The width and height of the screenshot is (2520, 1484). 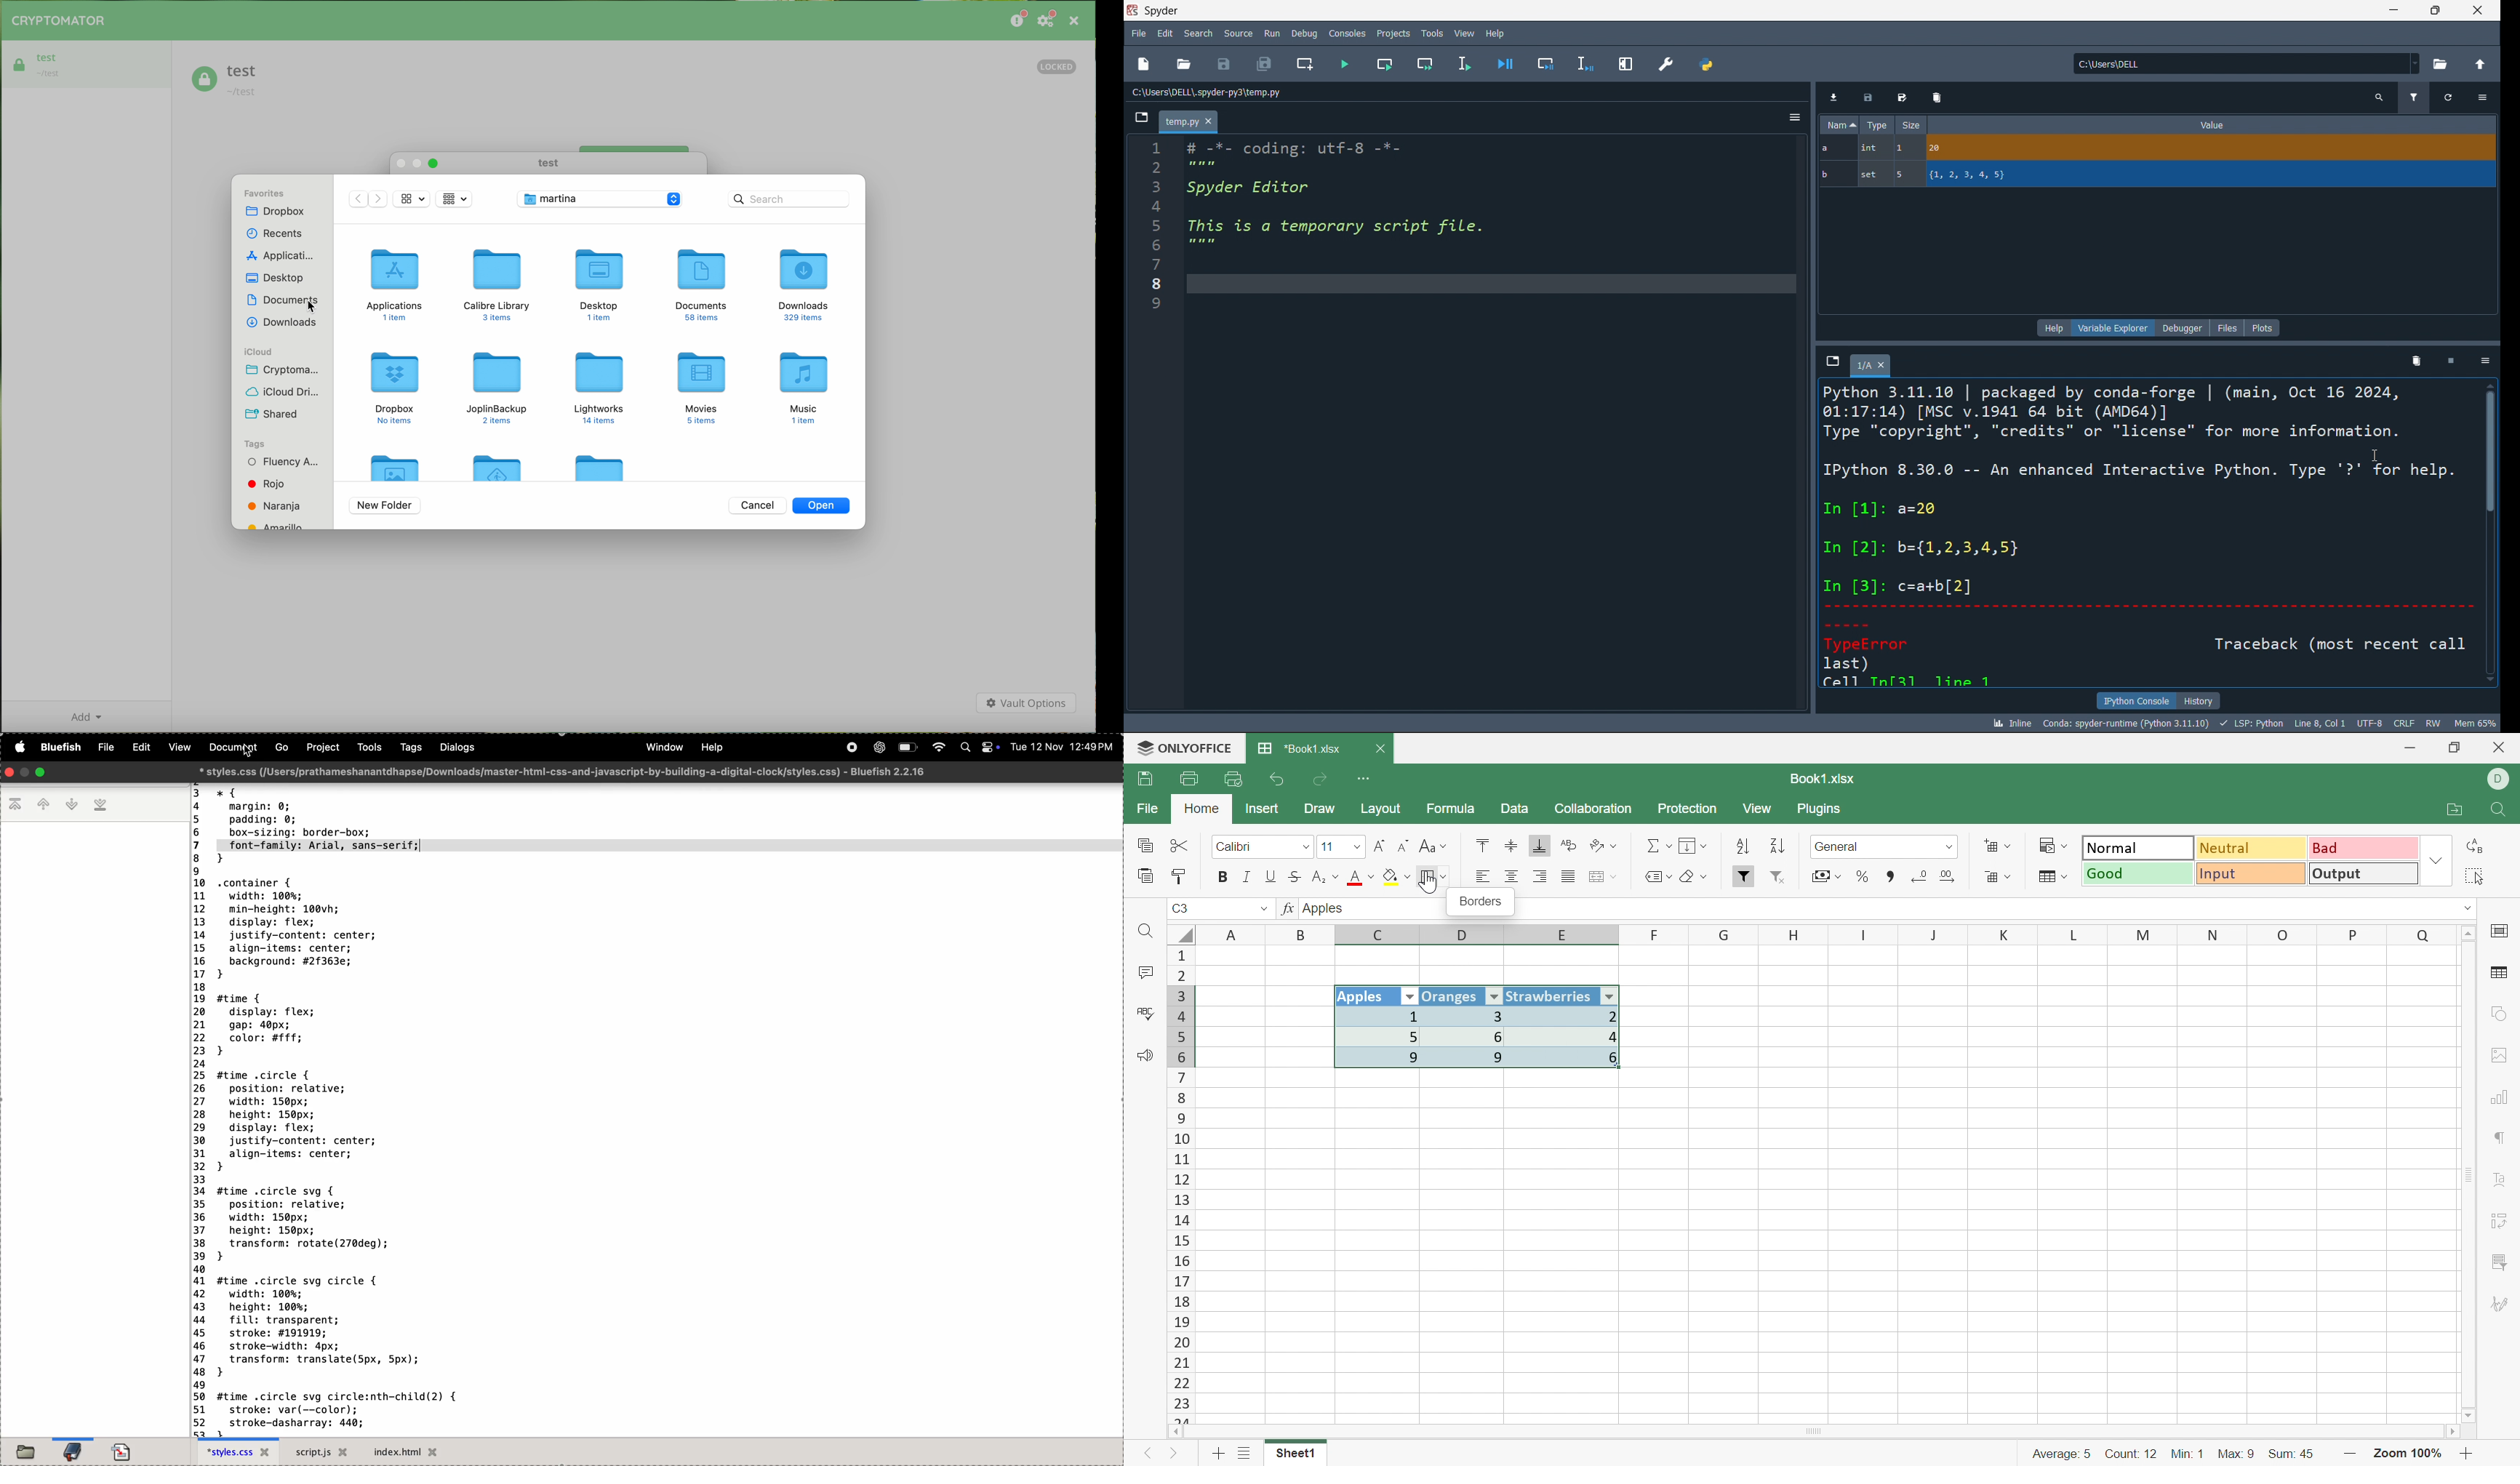 What do you see at coordinates (2484, 98) in the screenshot?
I see `options` at bounding box center [2484, 98].